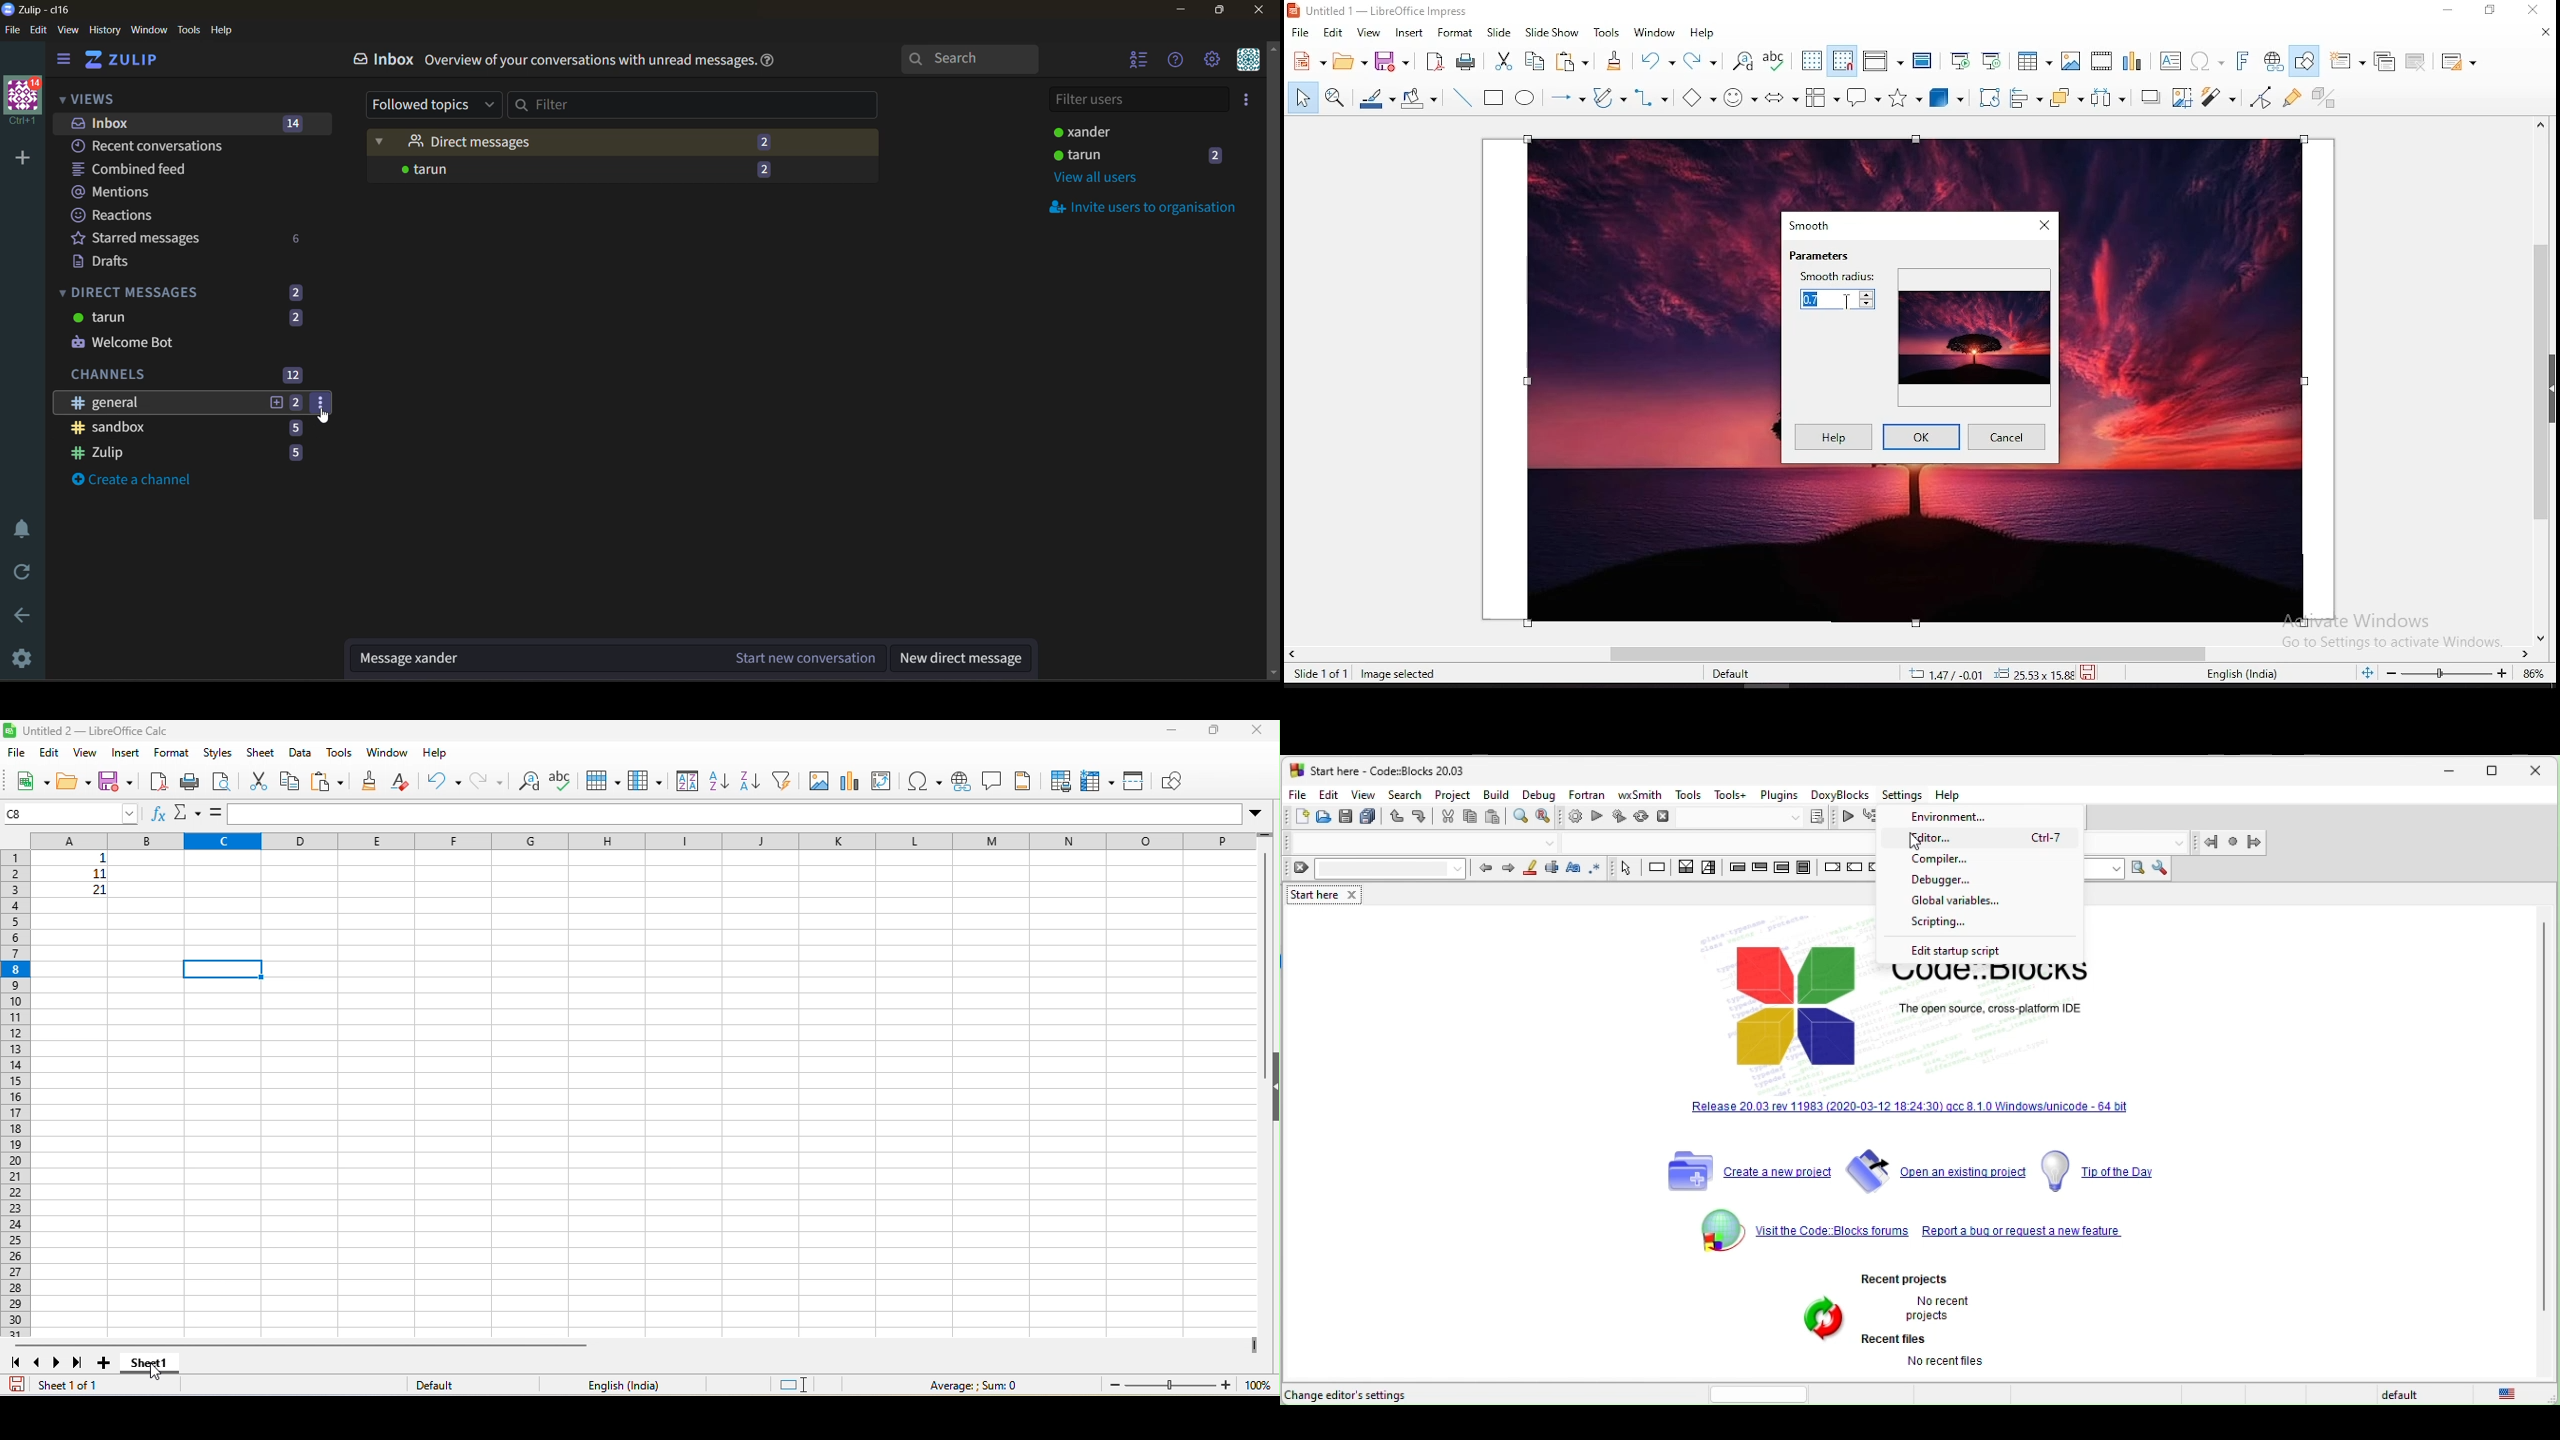 The height and width of the screenshot is (1456, 2576). I want to click on symbol shapes, so click(1743, 96).